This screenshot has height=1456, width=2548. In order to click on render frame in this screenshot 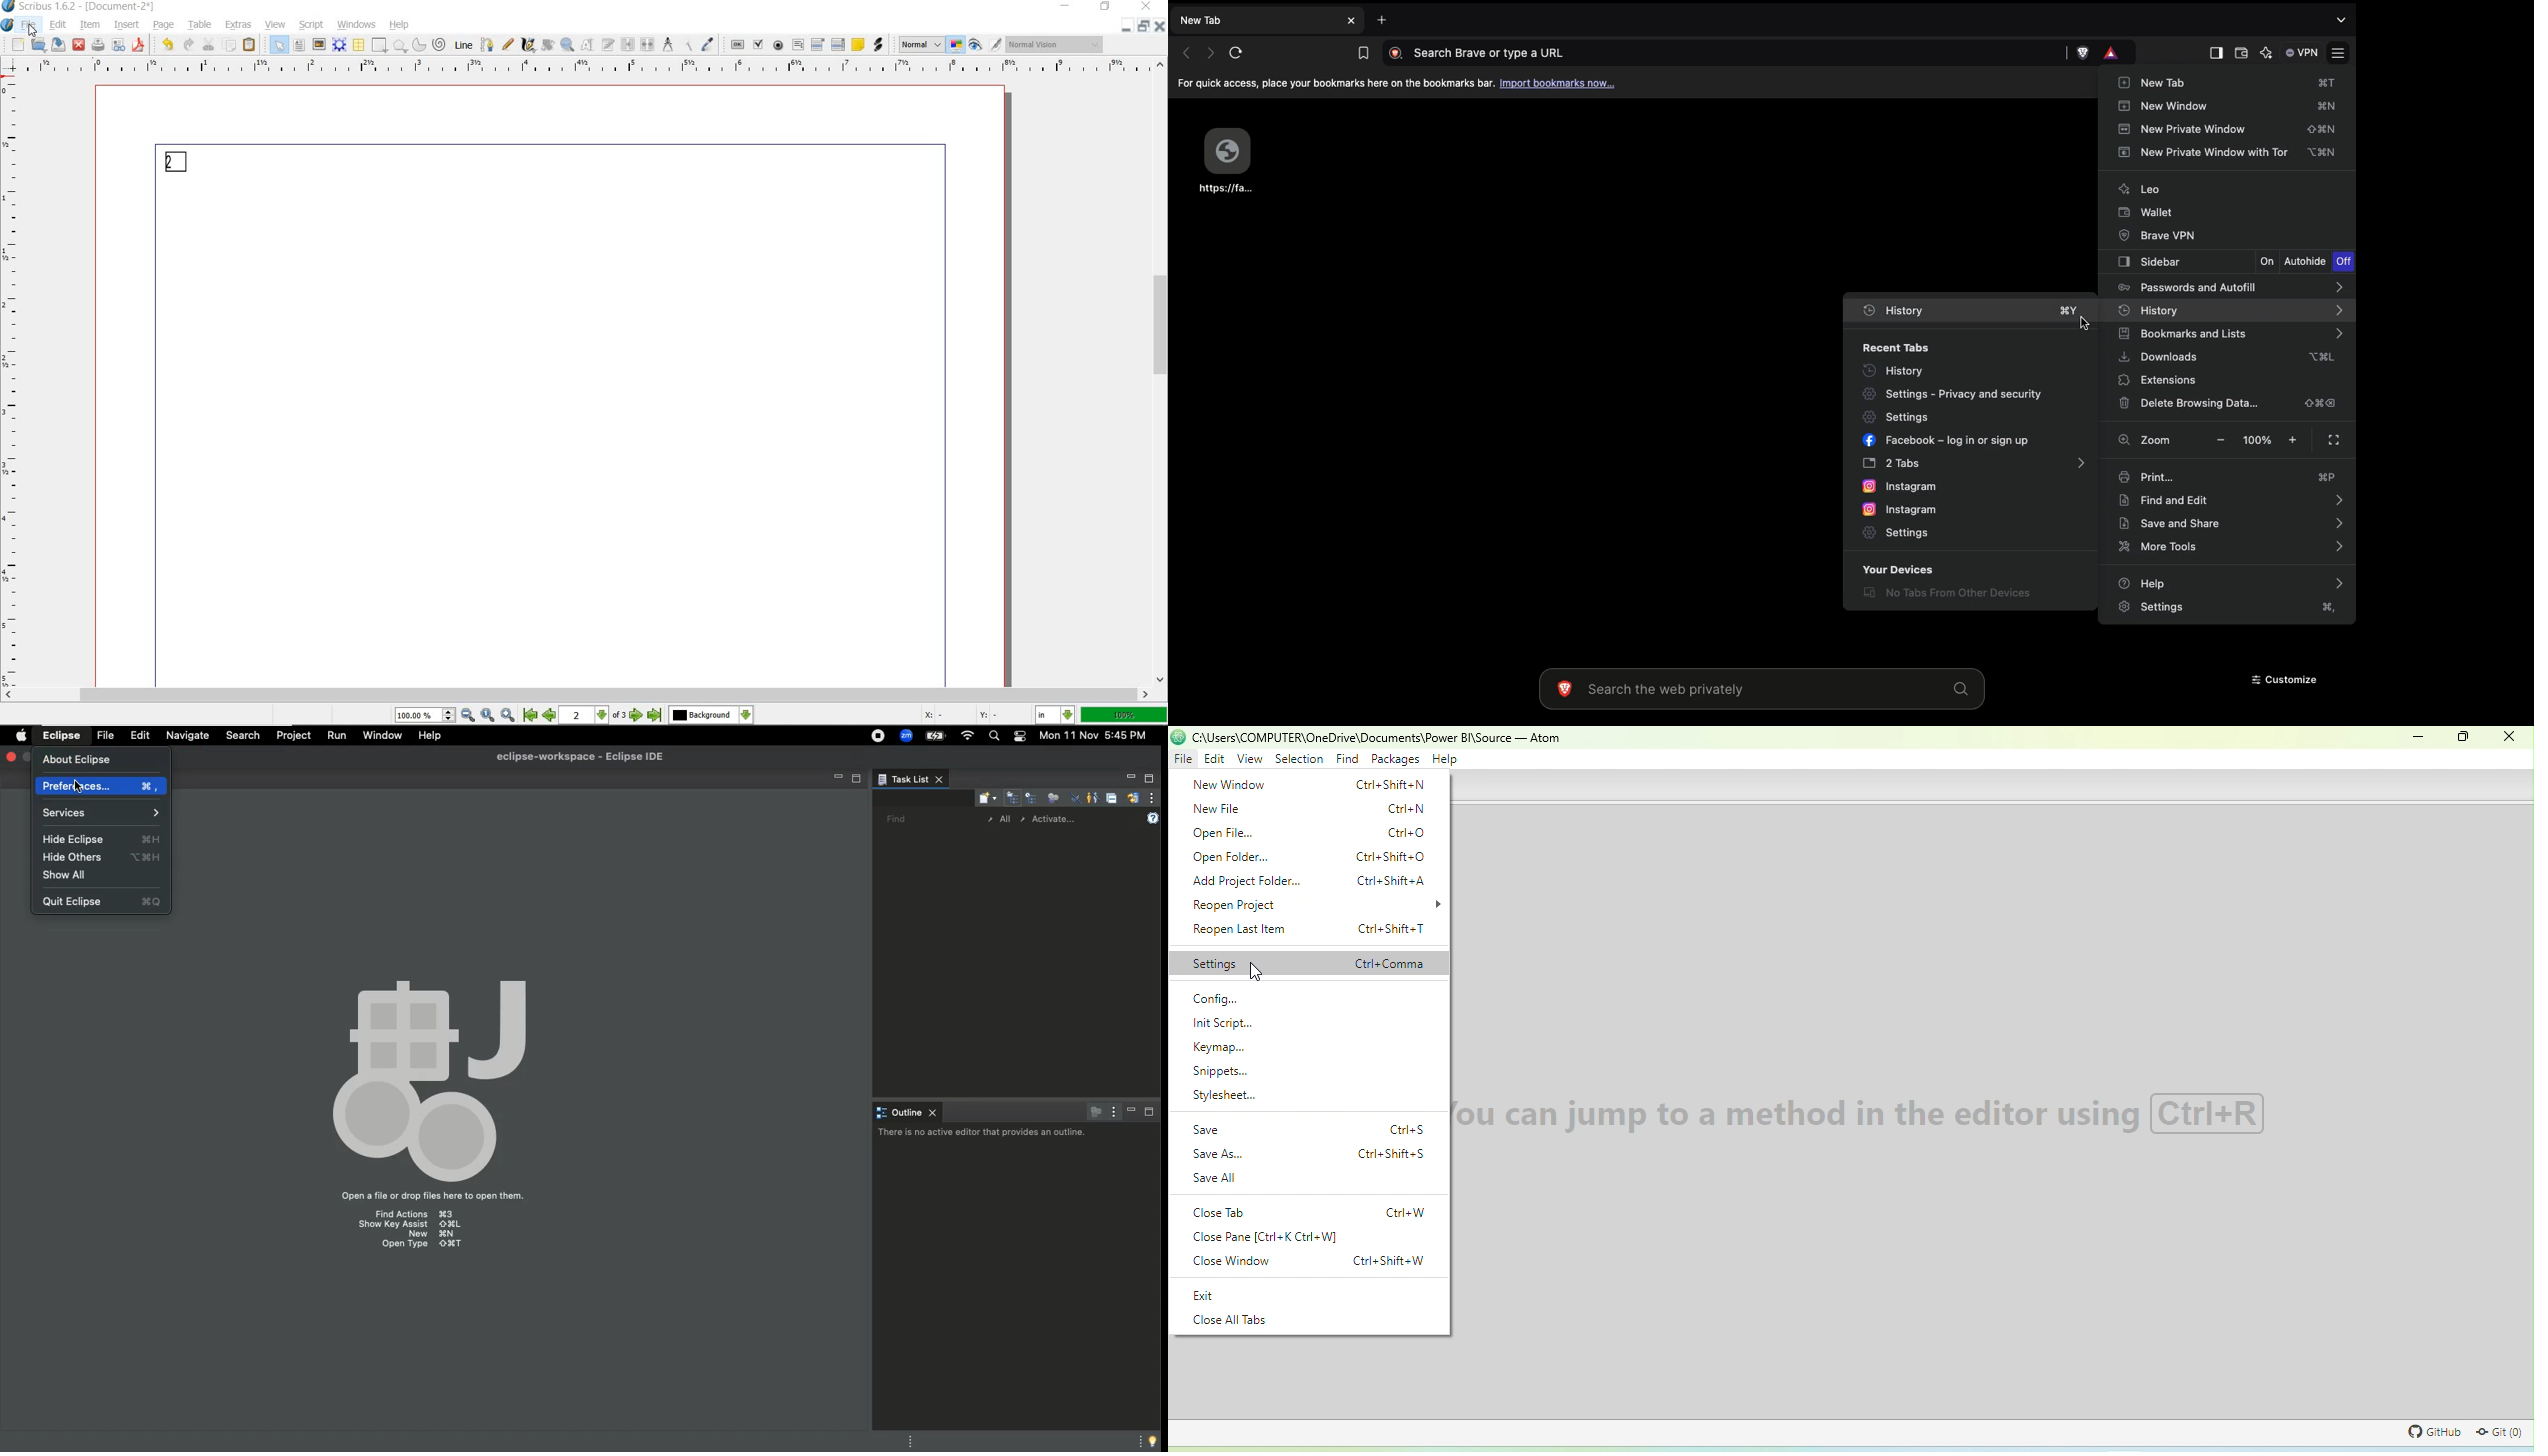, I will do `click(339, 44)`.